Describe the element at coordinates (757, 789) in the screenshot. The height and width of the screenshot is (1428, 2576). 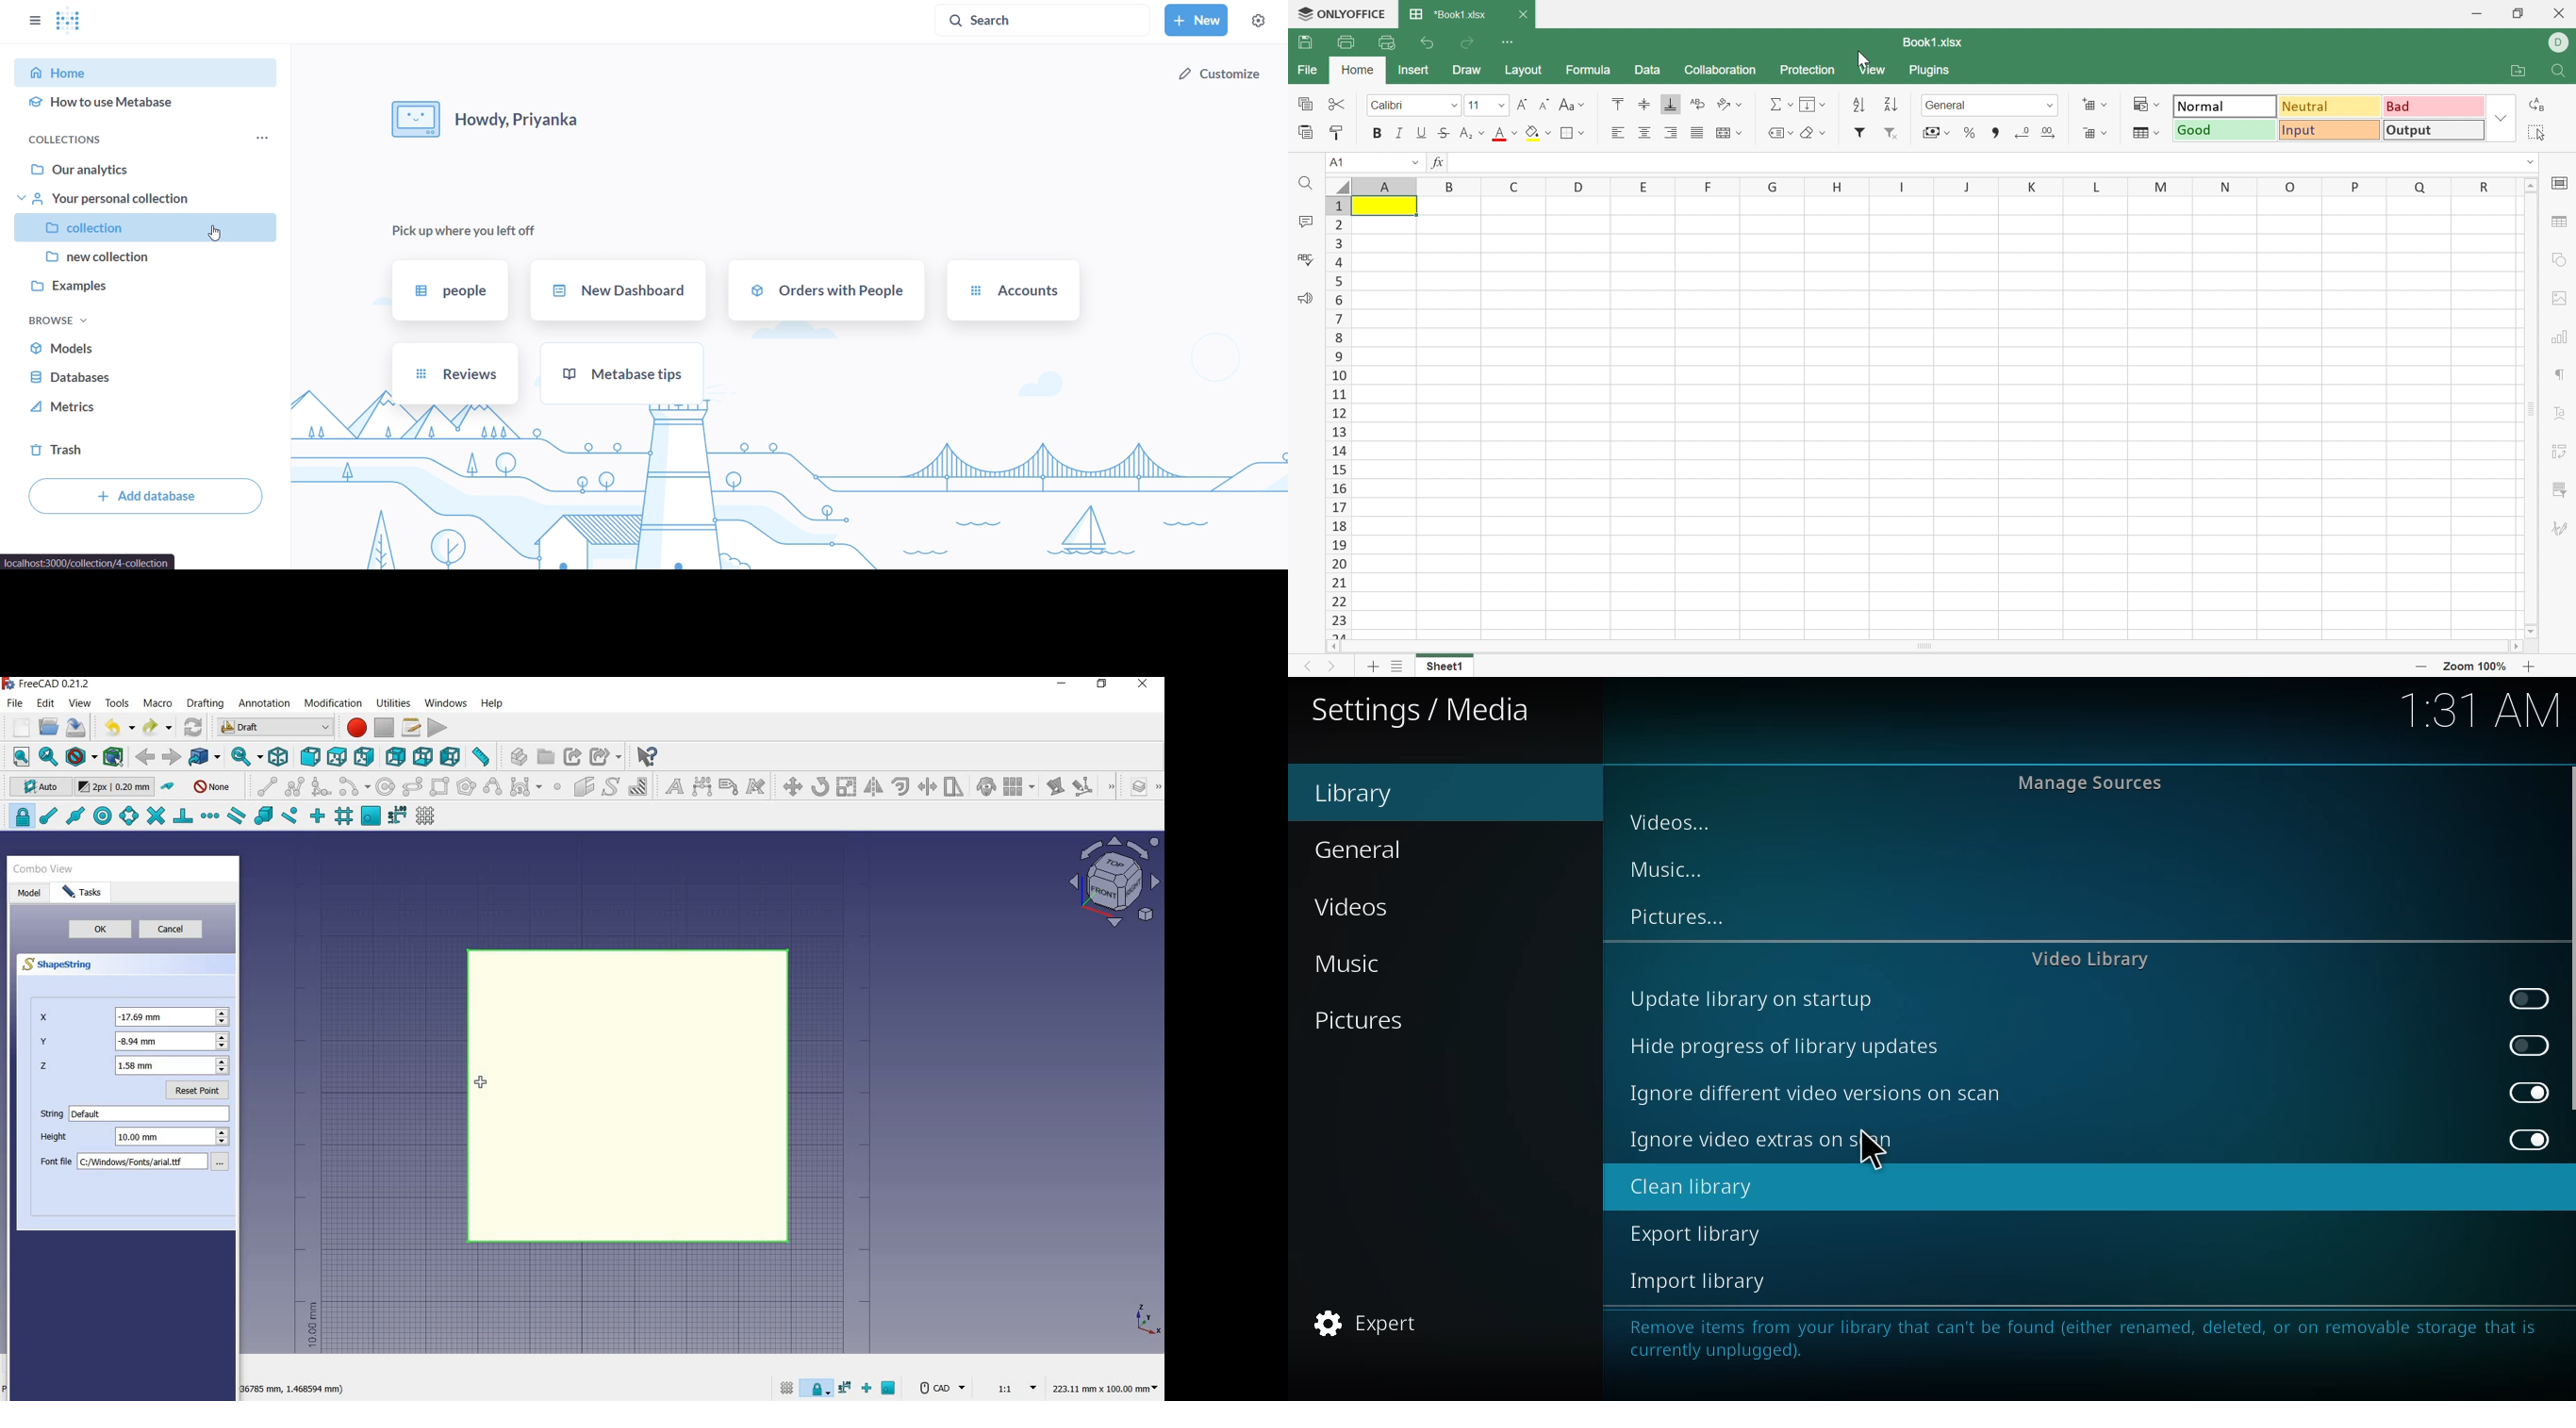
I see `annotation styles` at that location.